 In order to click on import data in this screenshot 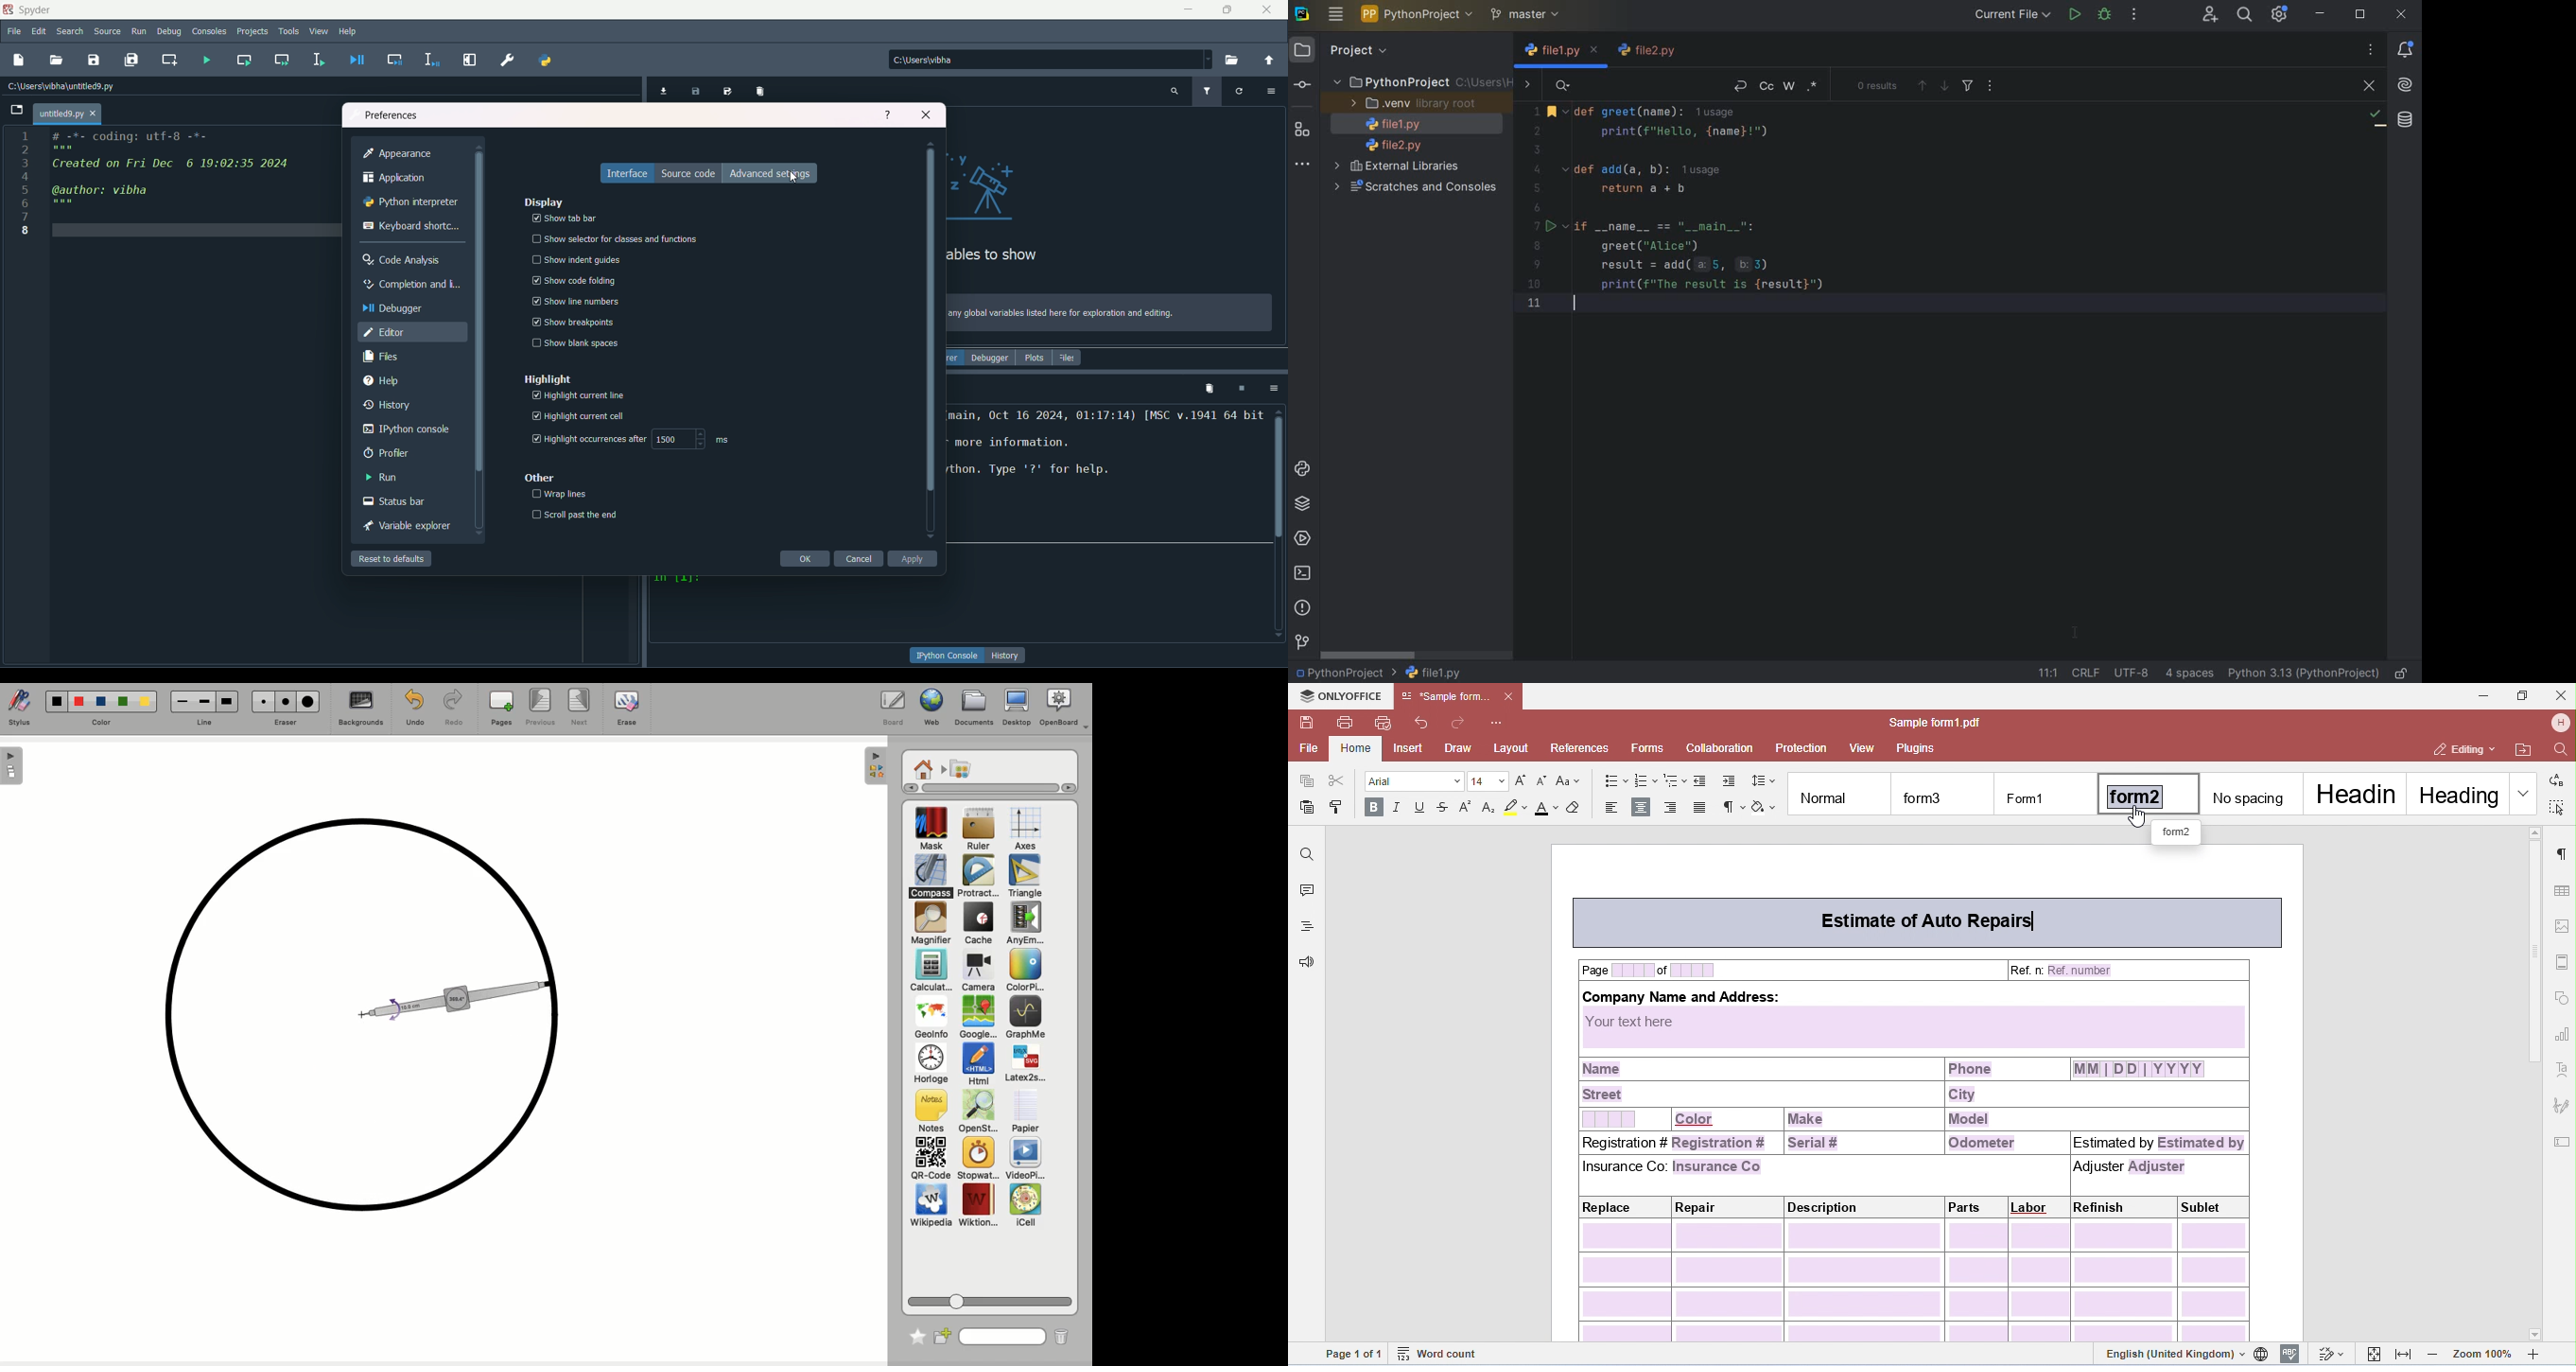, I will do `click(662, 92)`.